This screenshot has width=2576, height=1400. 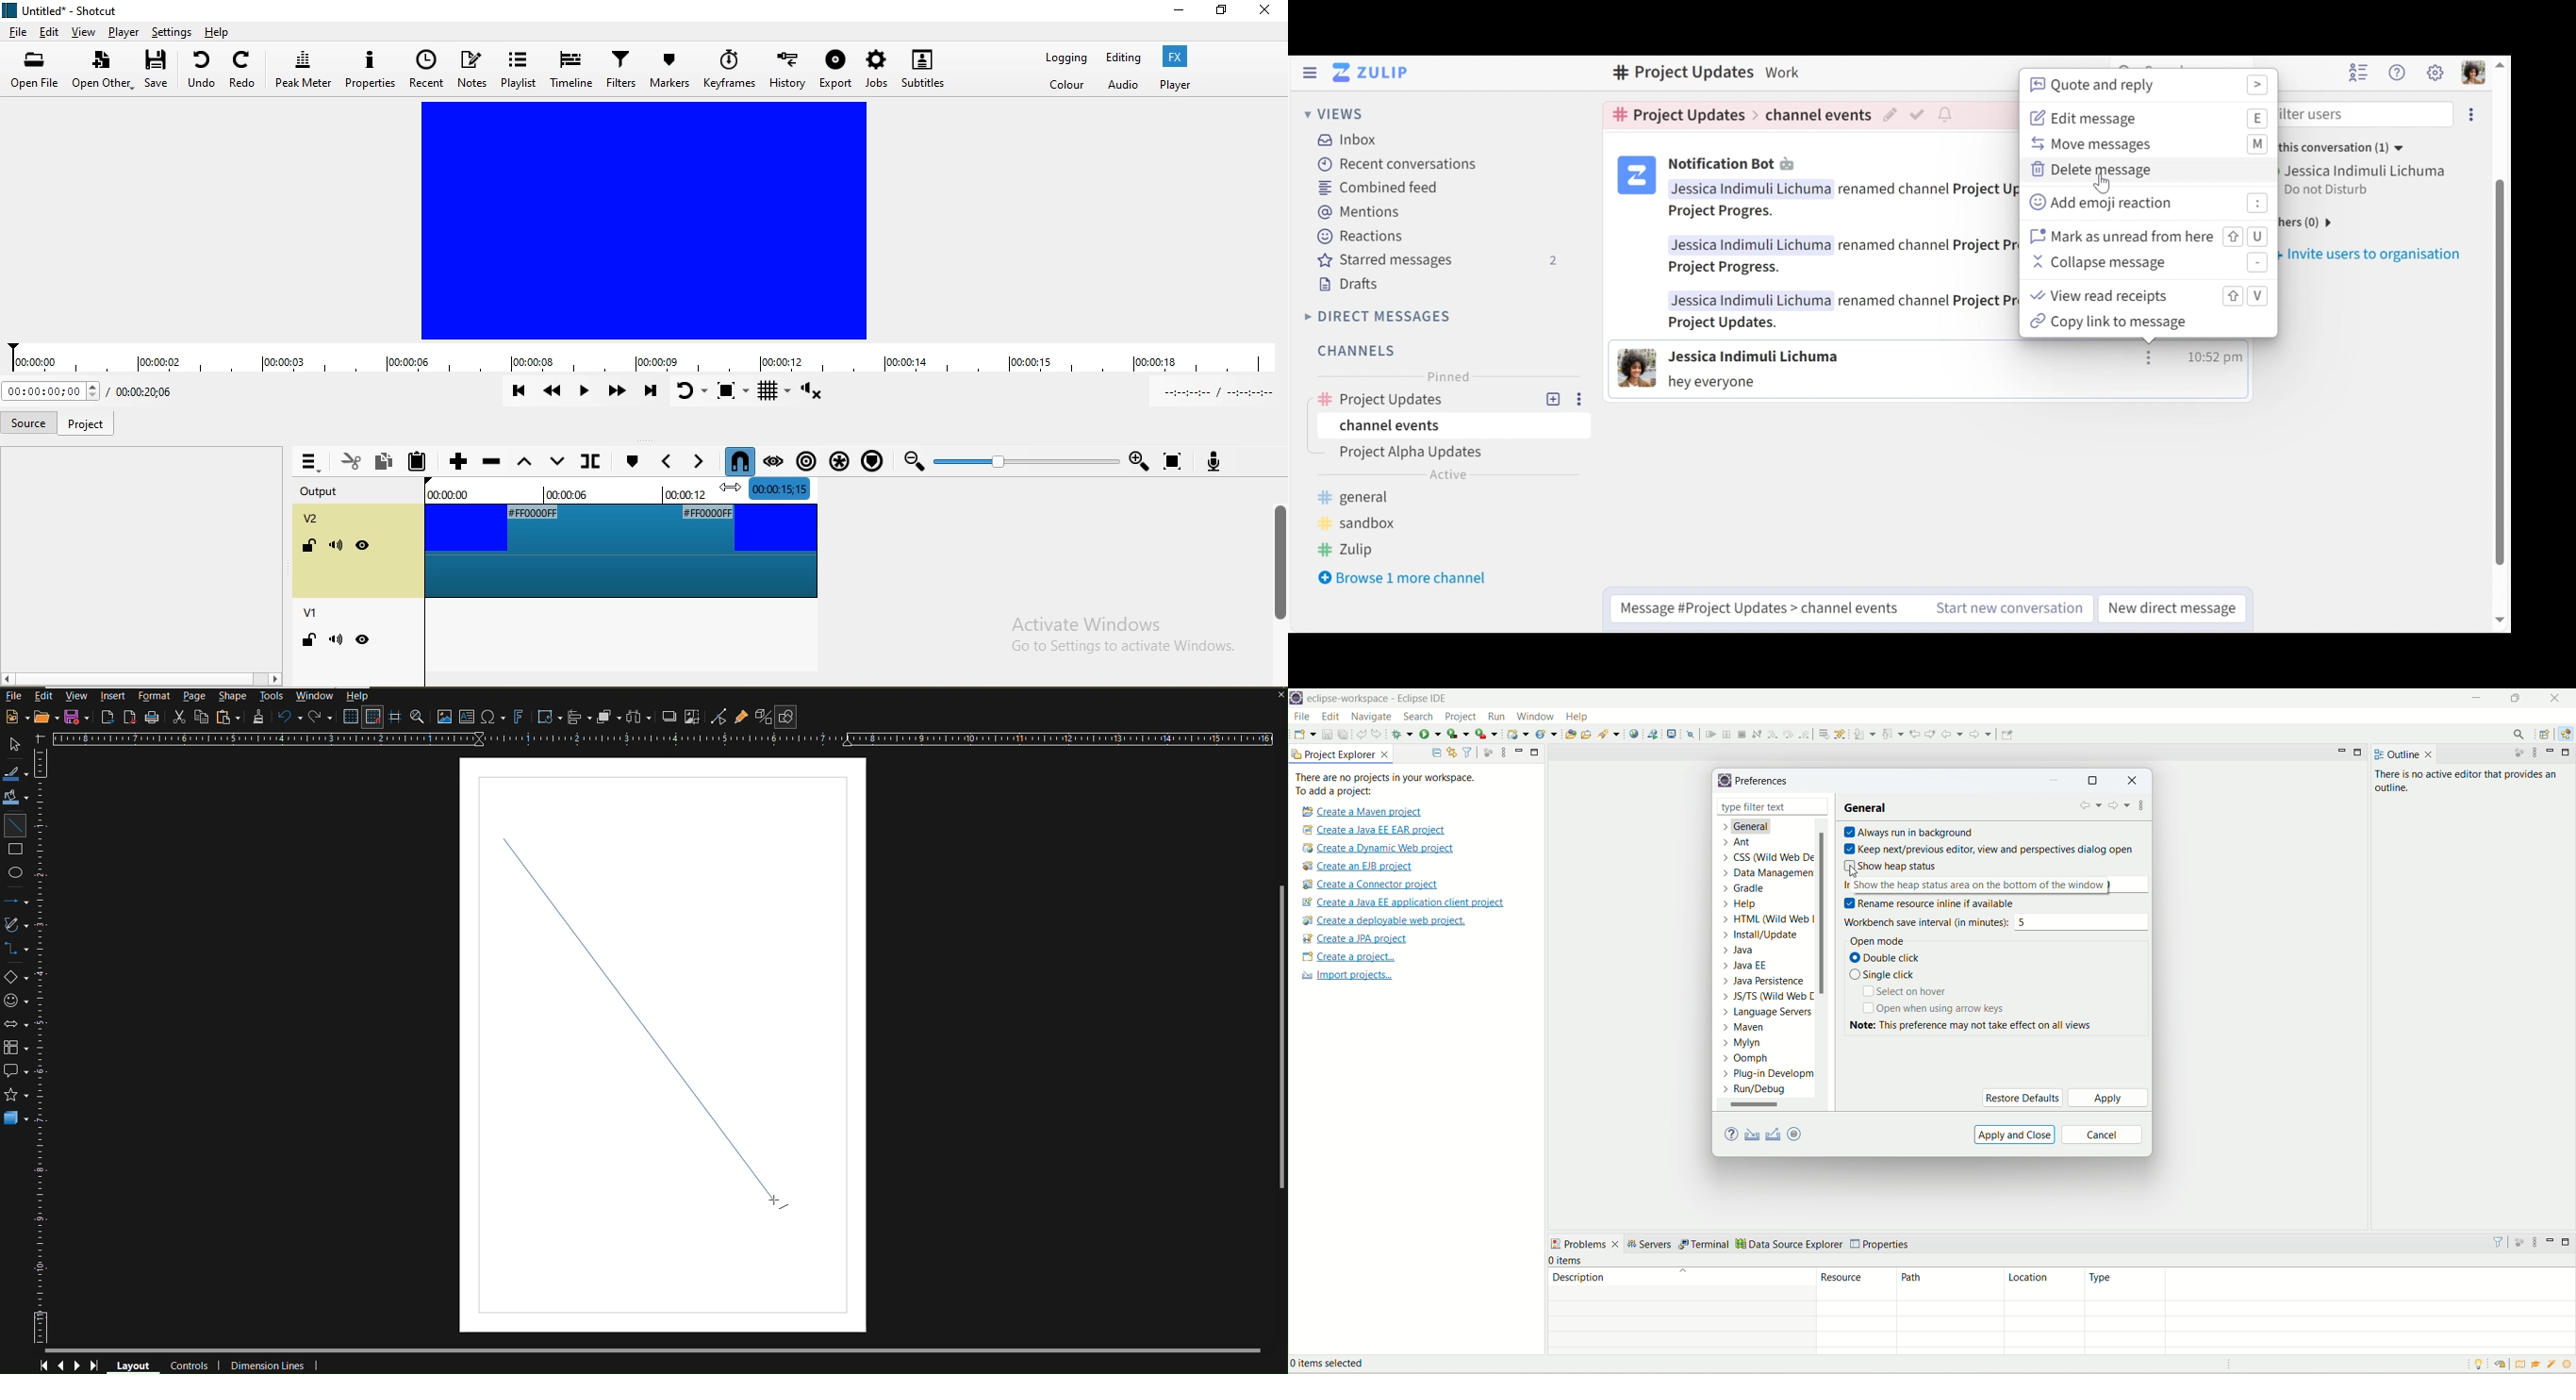 I want to click on history, so click(x=788, y=67).